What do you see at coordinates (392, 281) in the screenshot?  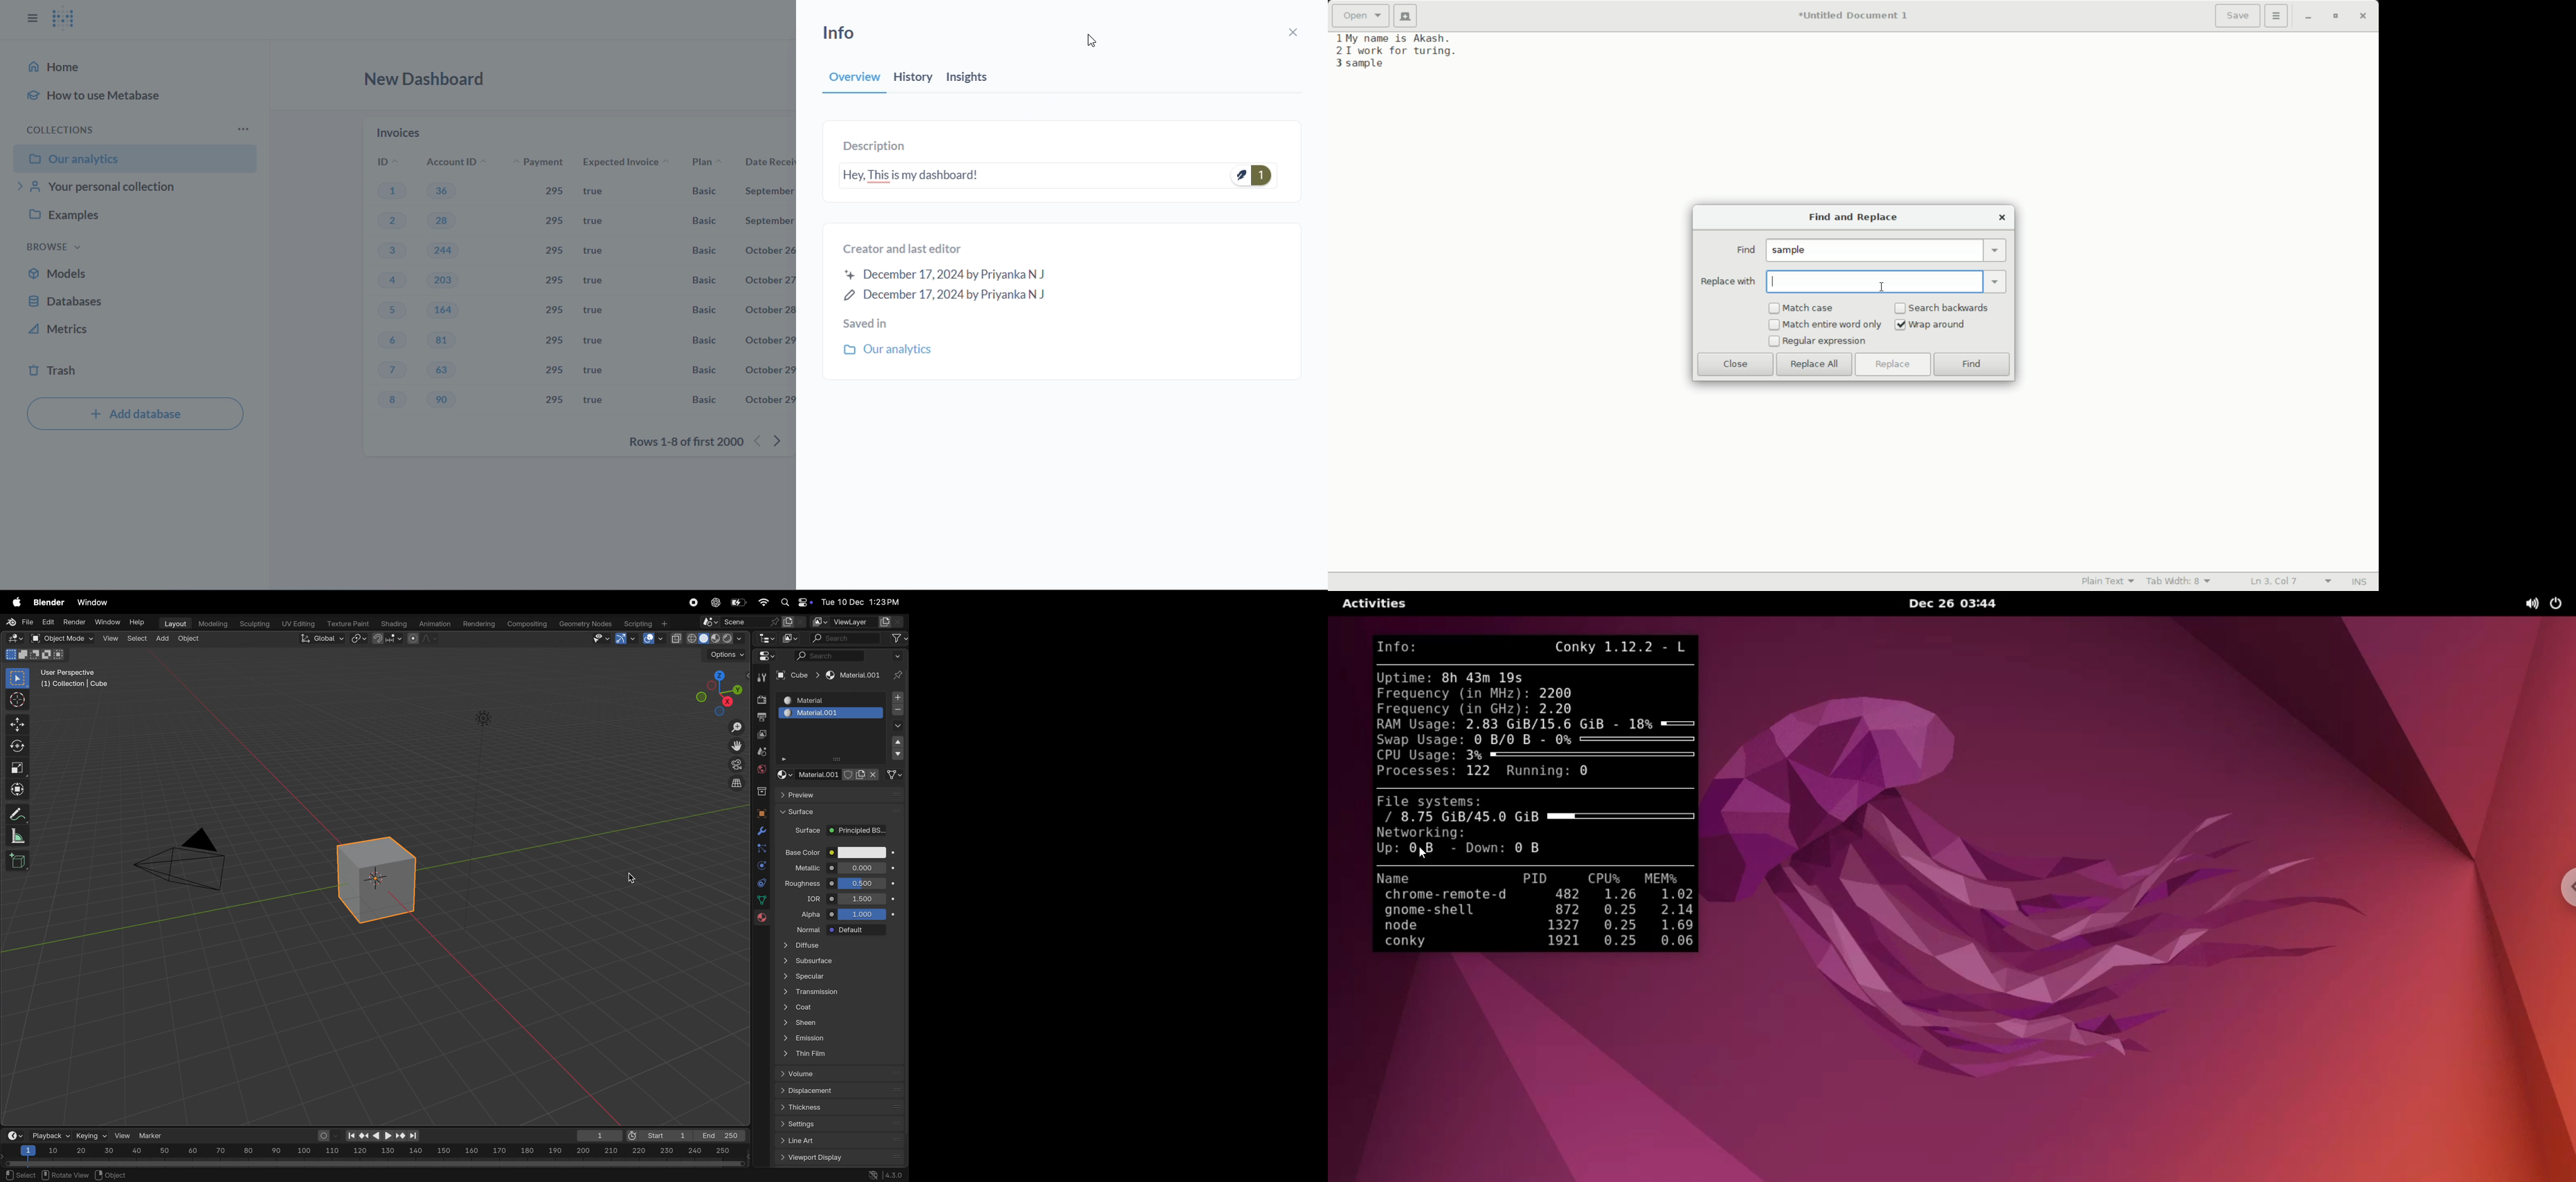 I see `4` at bounding box center [392, 281].